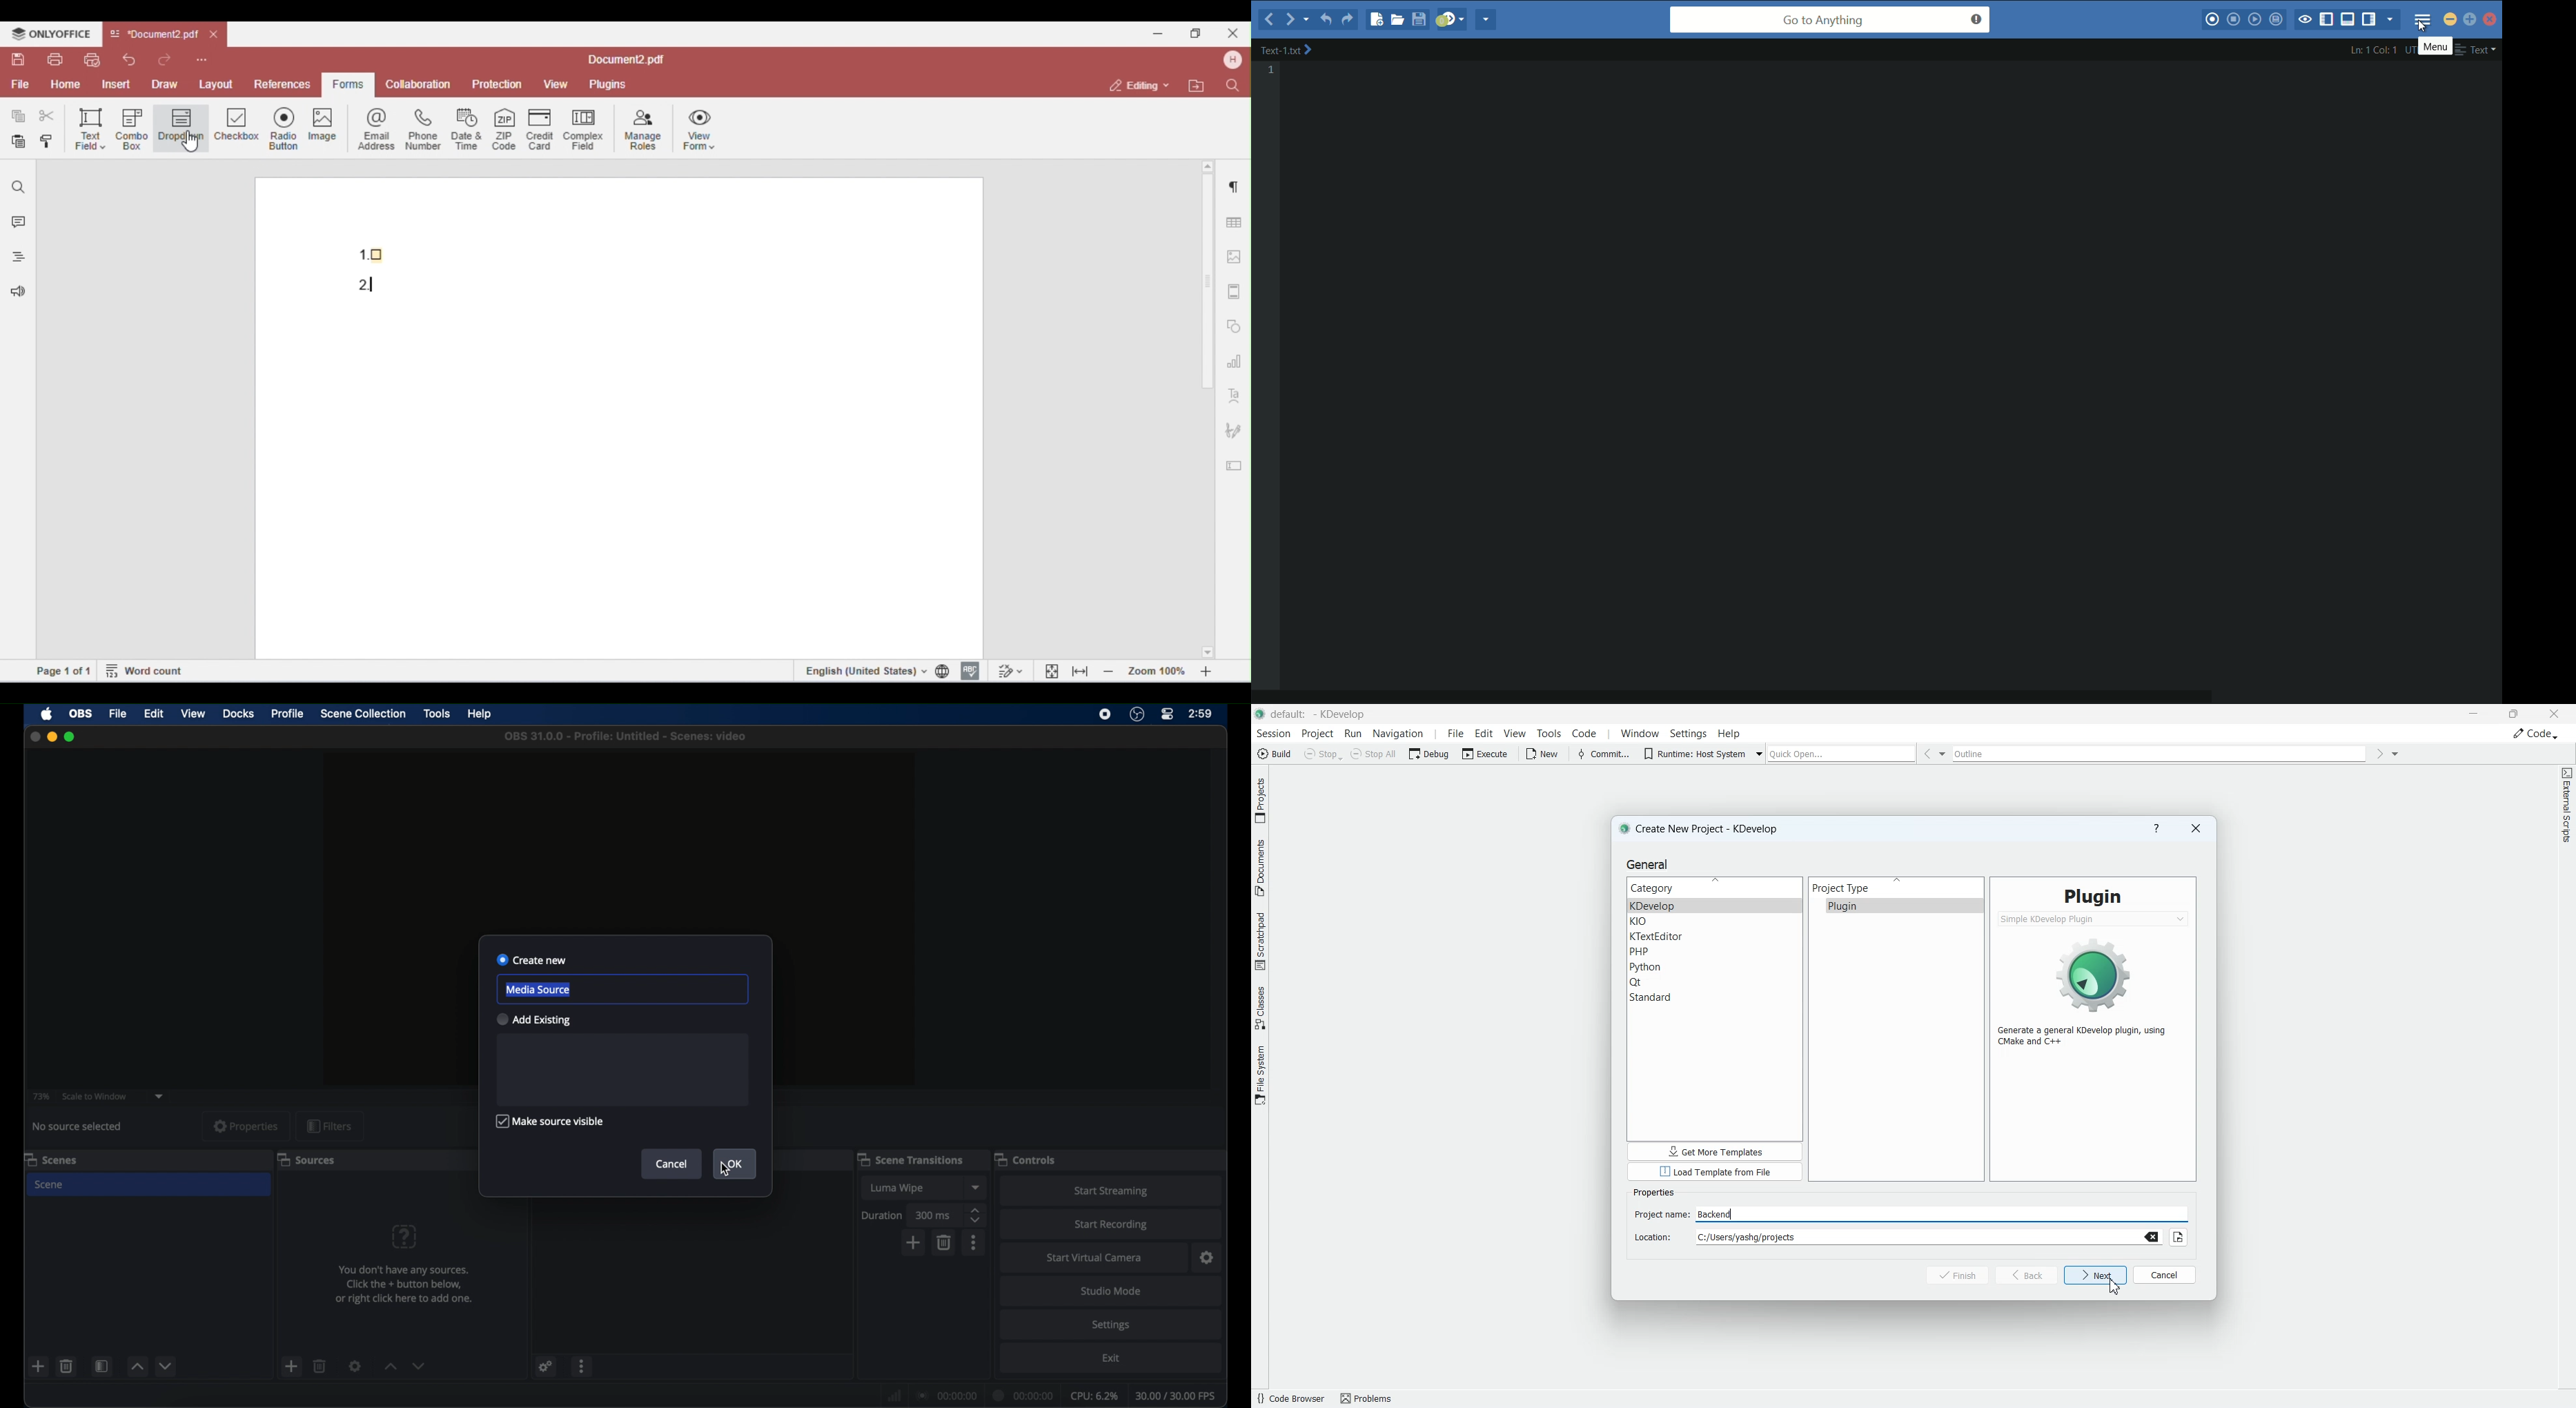  What do you see at coordinates (1260, 1074) in the screenshot?
I see `File System` at bounding box center [1260, 1074].